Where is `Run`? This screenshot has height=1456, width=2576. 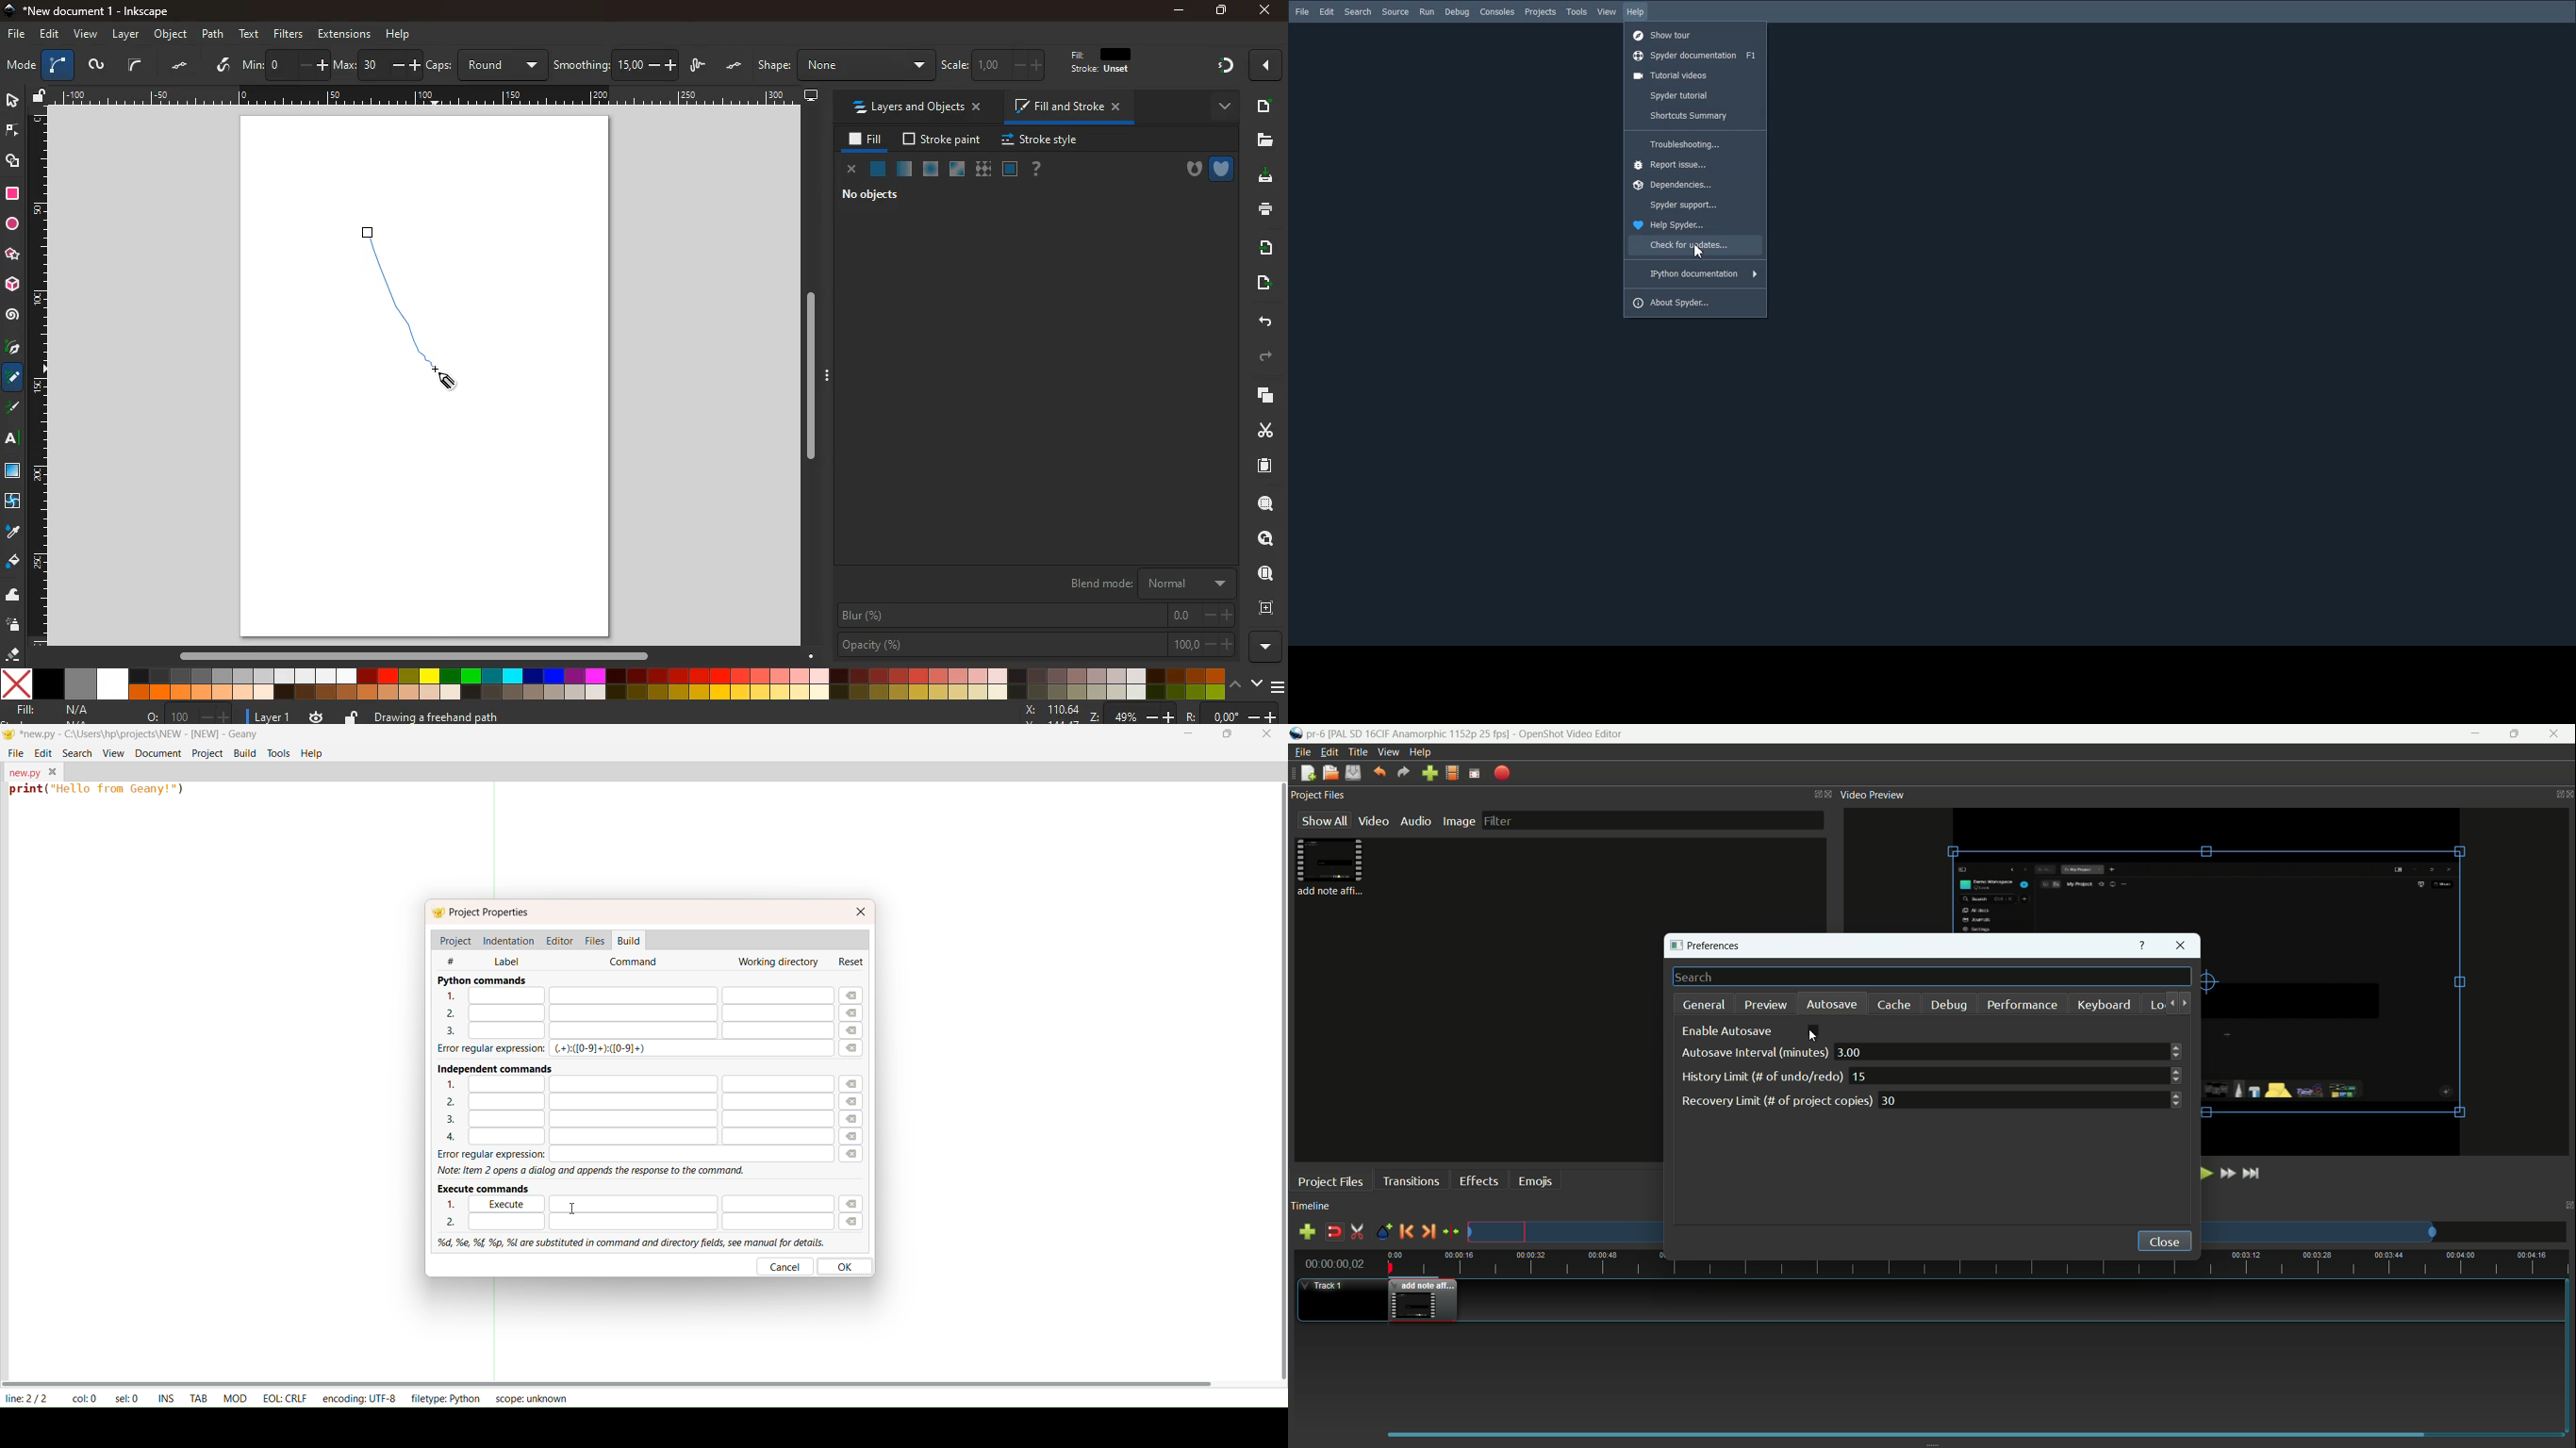
Run is located at coordinates (1427, 12).